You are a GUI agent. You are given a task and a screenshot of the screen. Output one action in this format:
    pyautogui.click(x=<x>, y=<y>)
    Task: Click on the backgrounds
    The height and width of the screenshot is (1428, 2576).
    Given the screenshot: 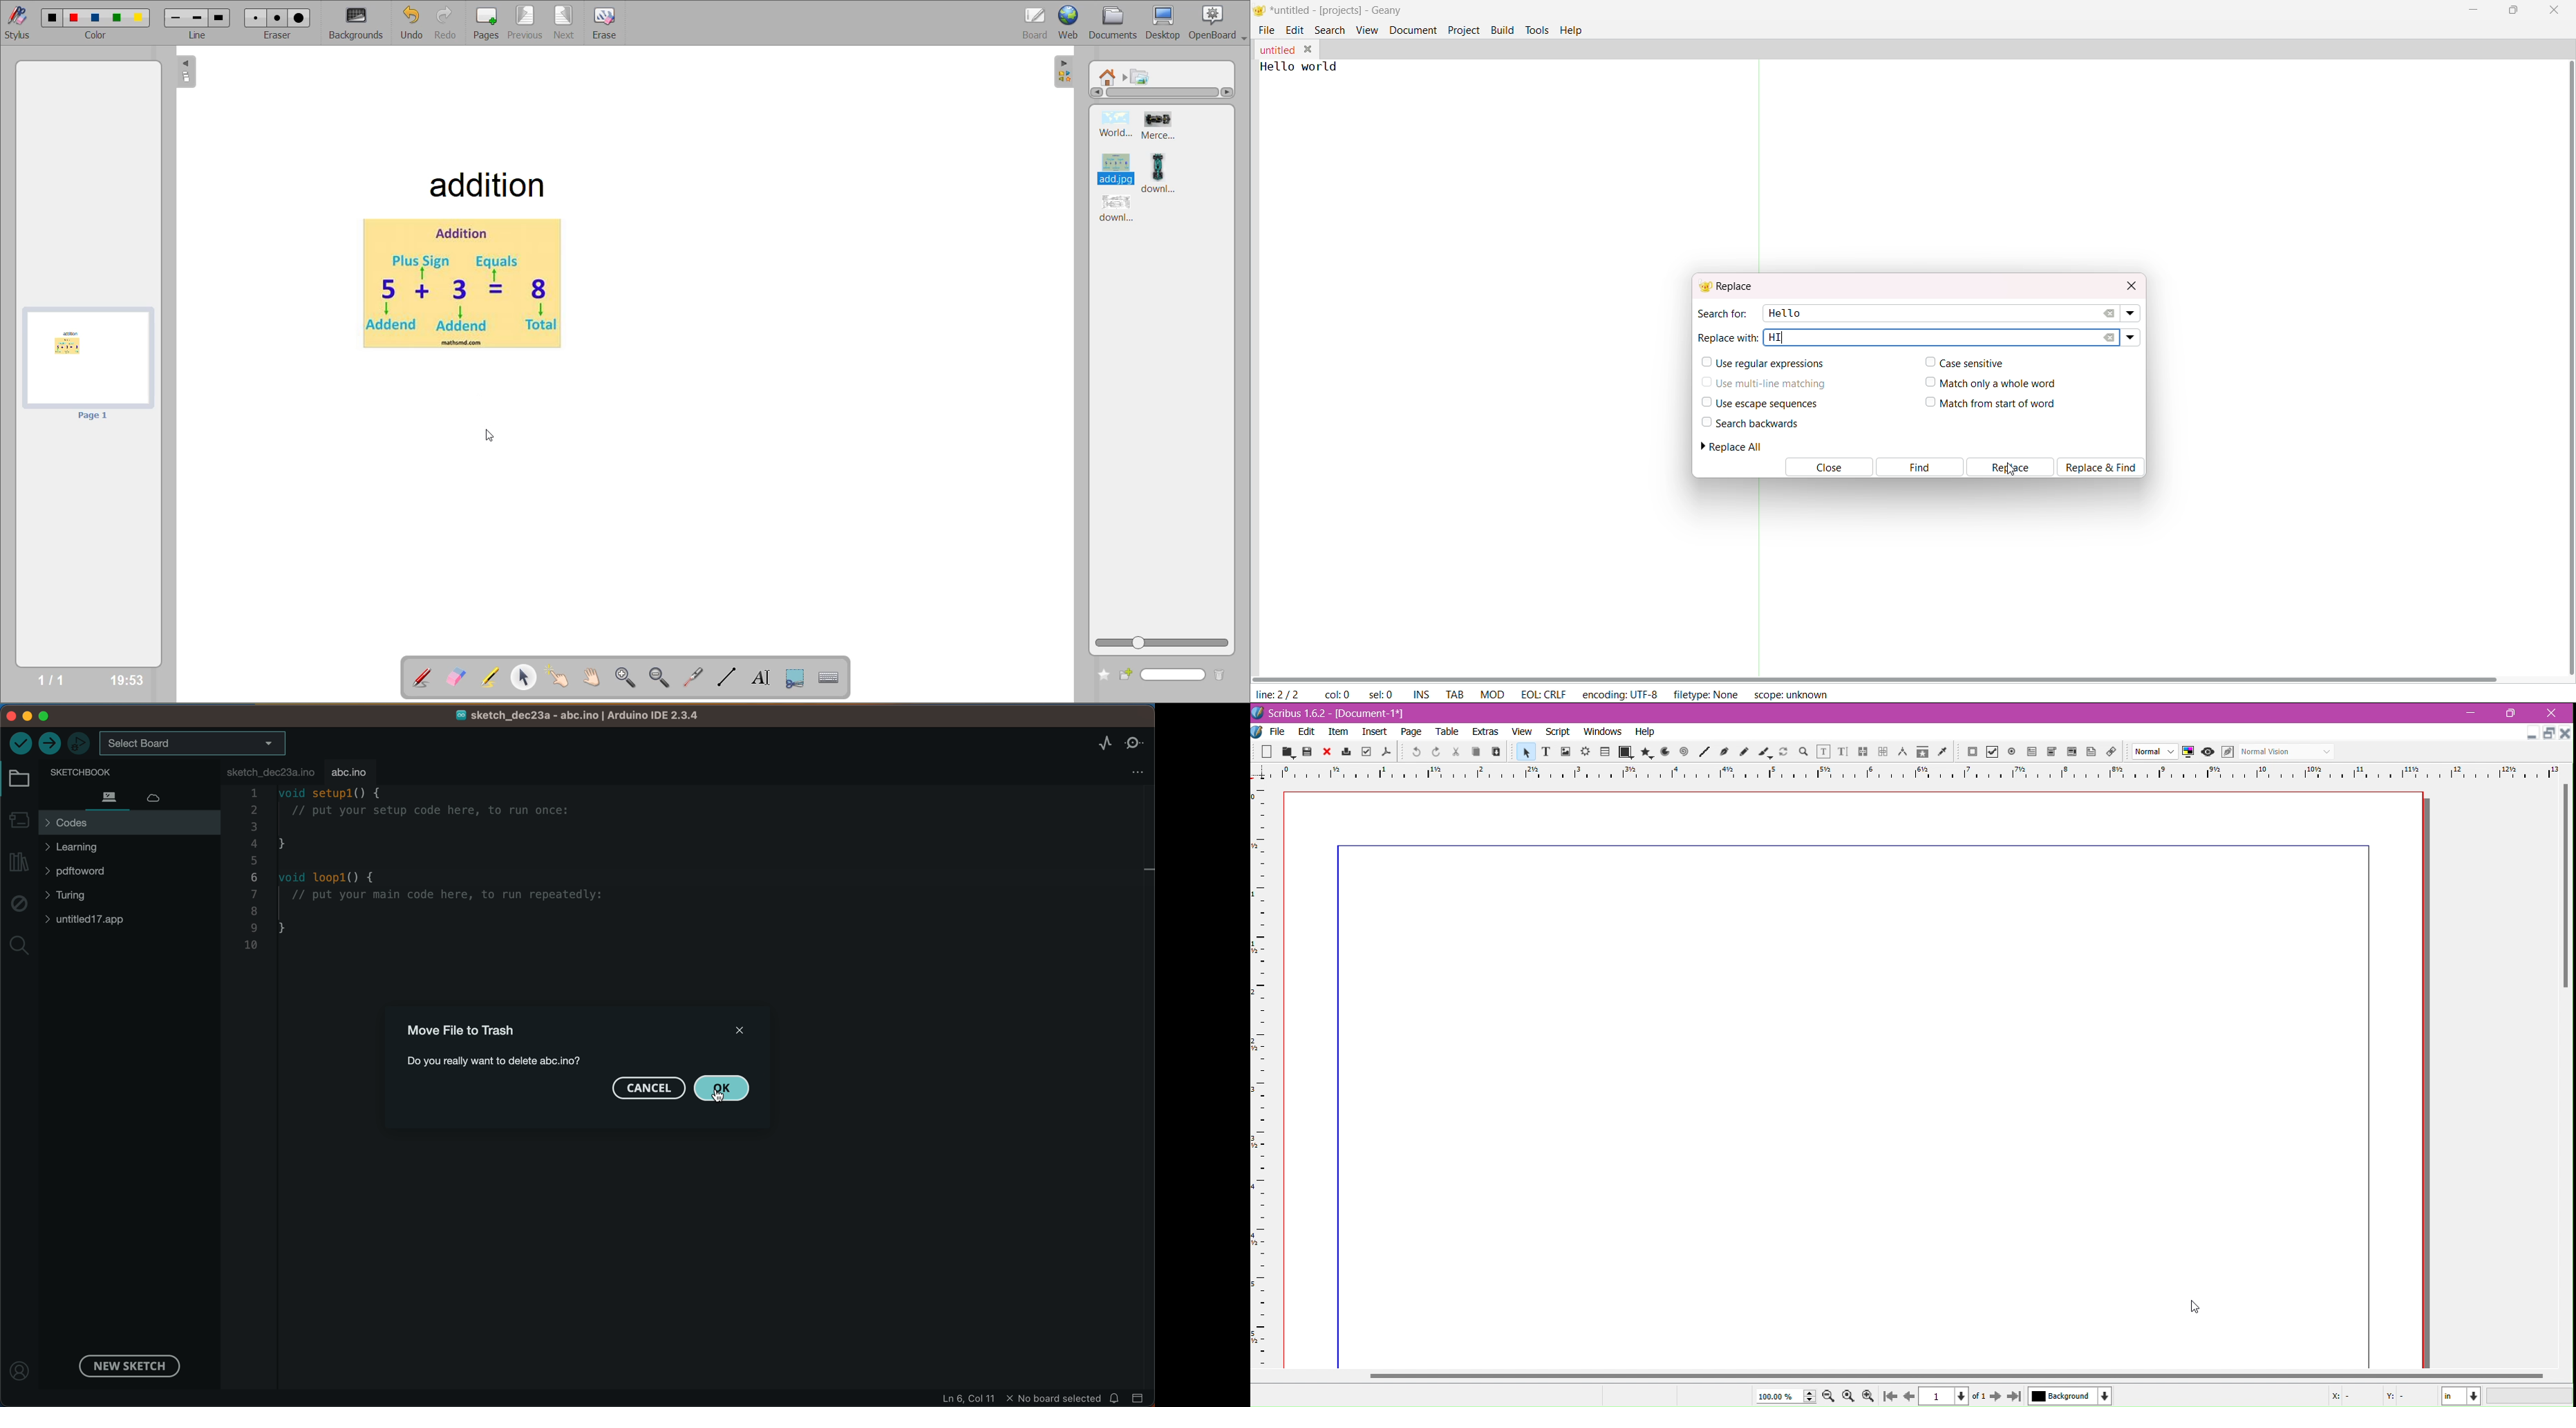 What is the action you would take?
    pyautogui.click(x=362, y=23)
    